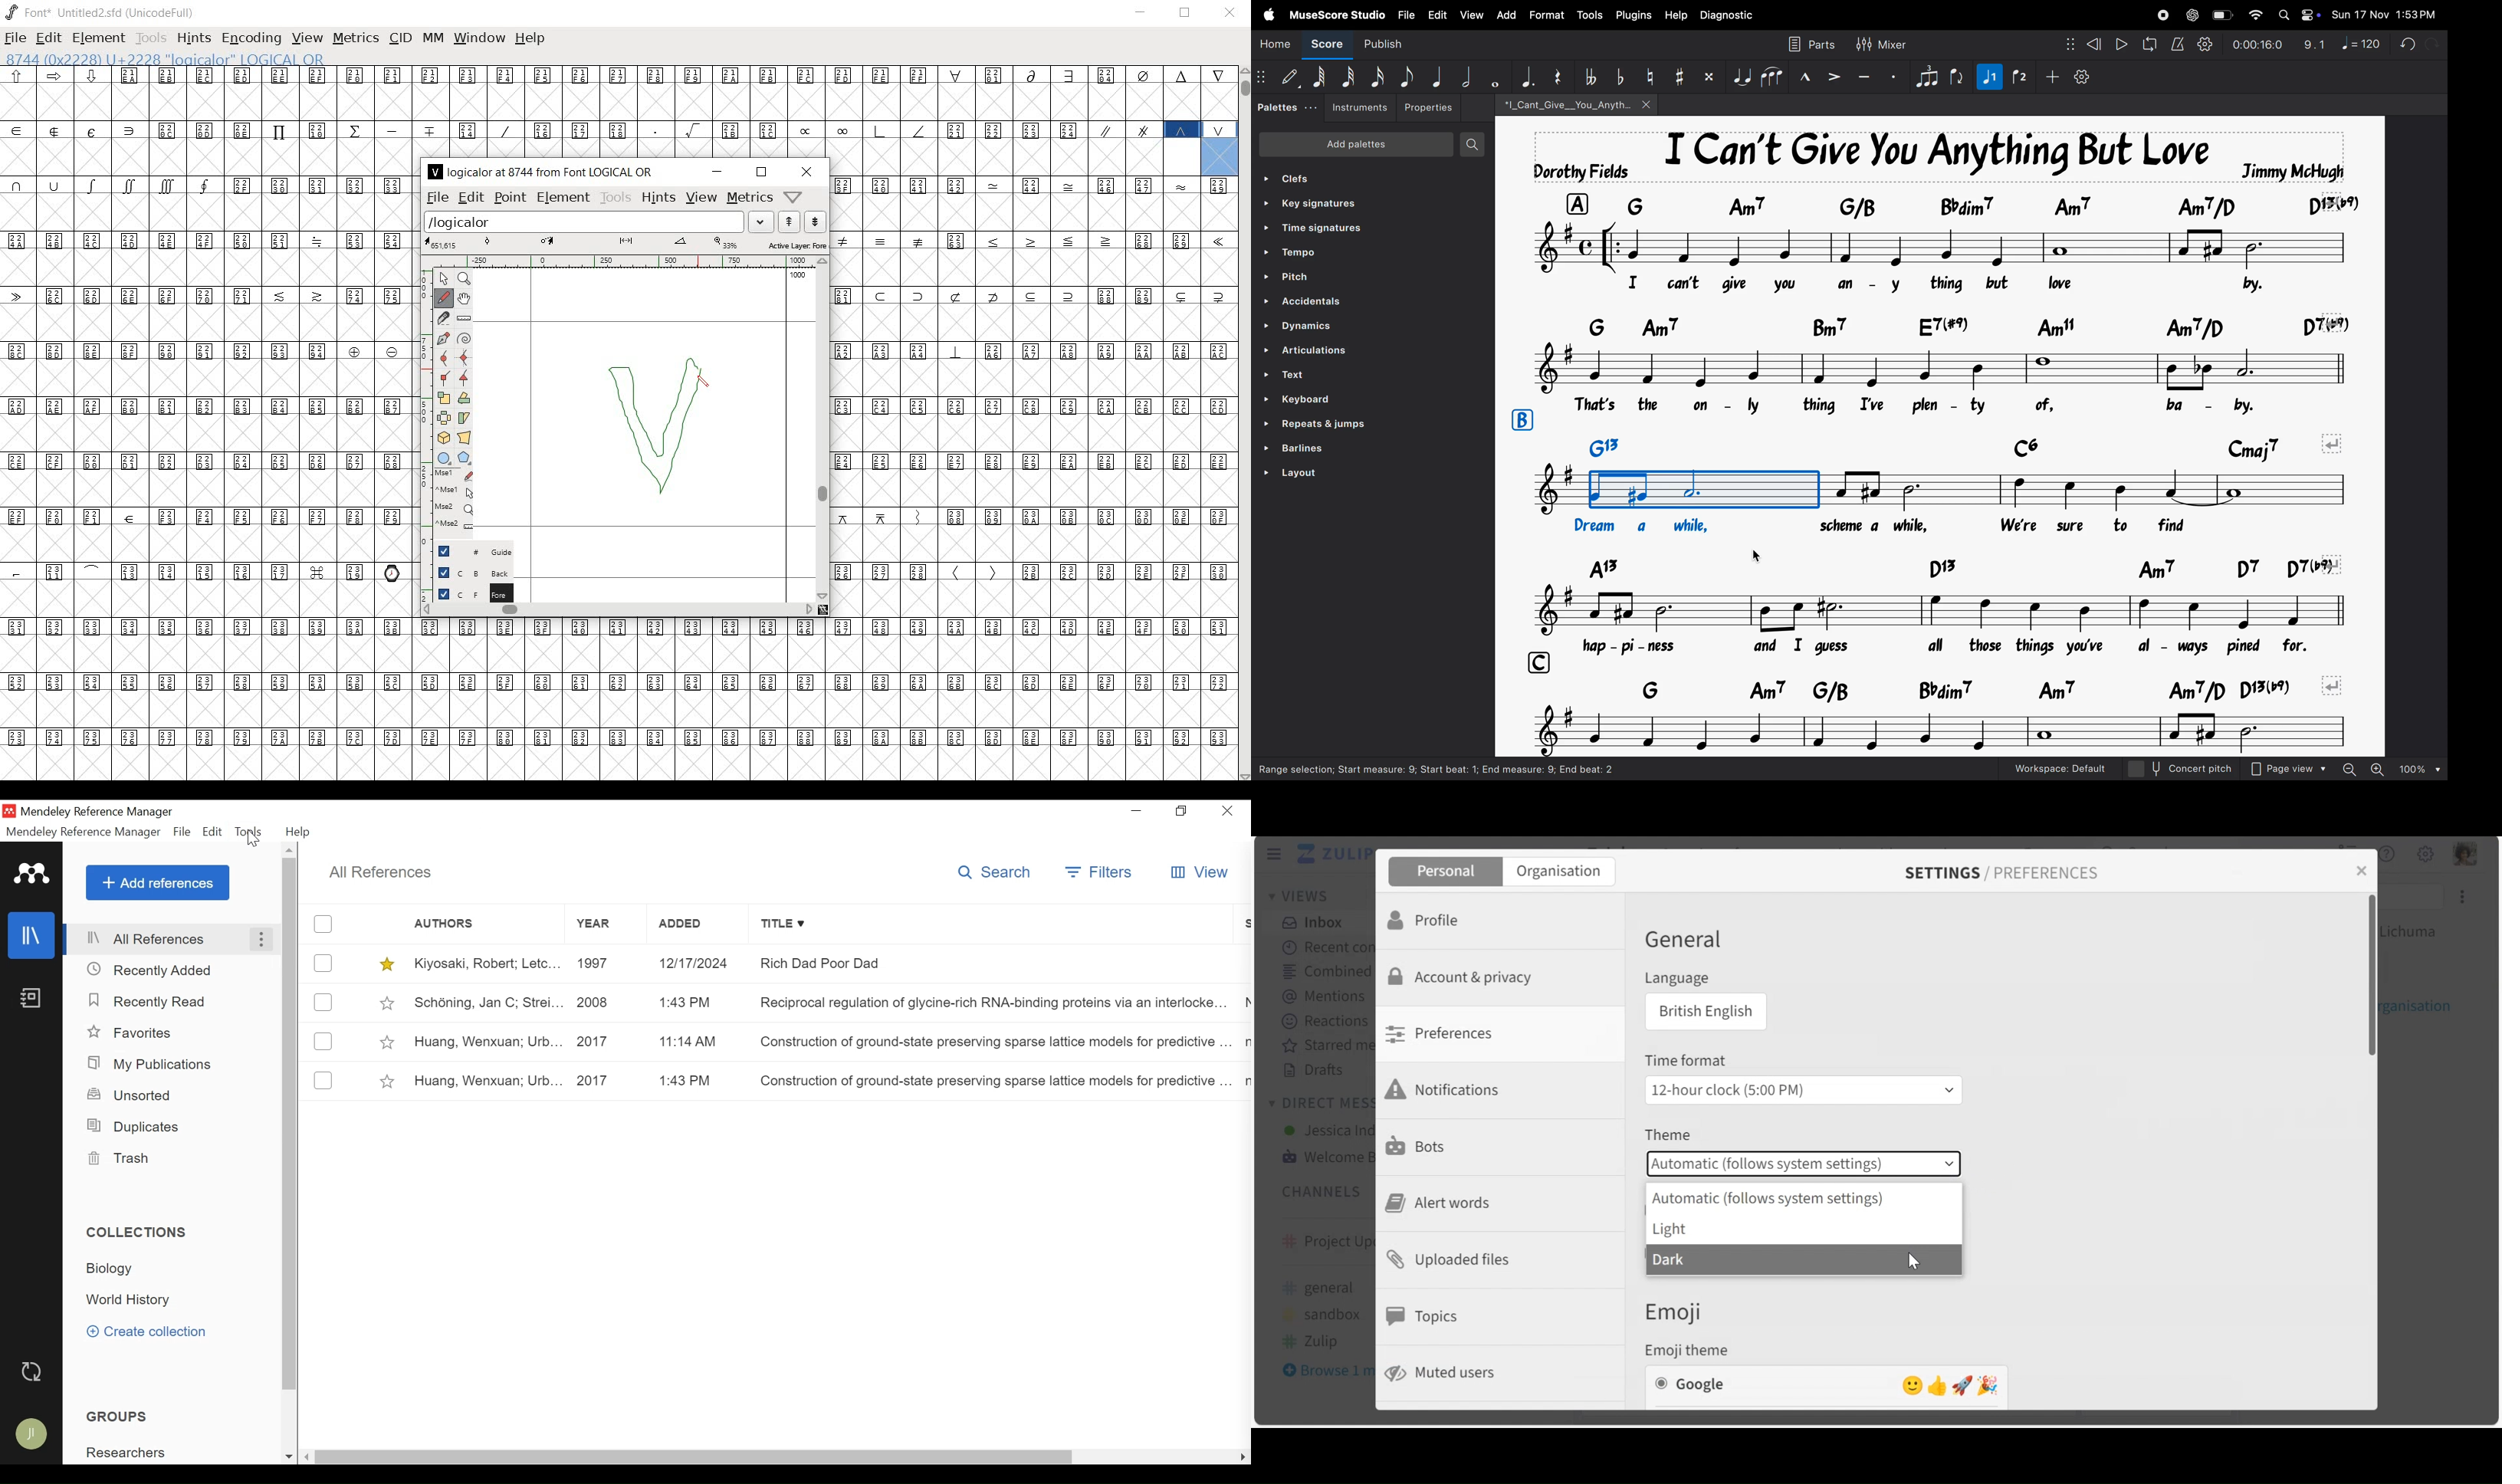 The height and width of the screenshot is (1484, 2520). I want to click on All References, so click(171, 940).